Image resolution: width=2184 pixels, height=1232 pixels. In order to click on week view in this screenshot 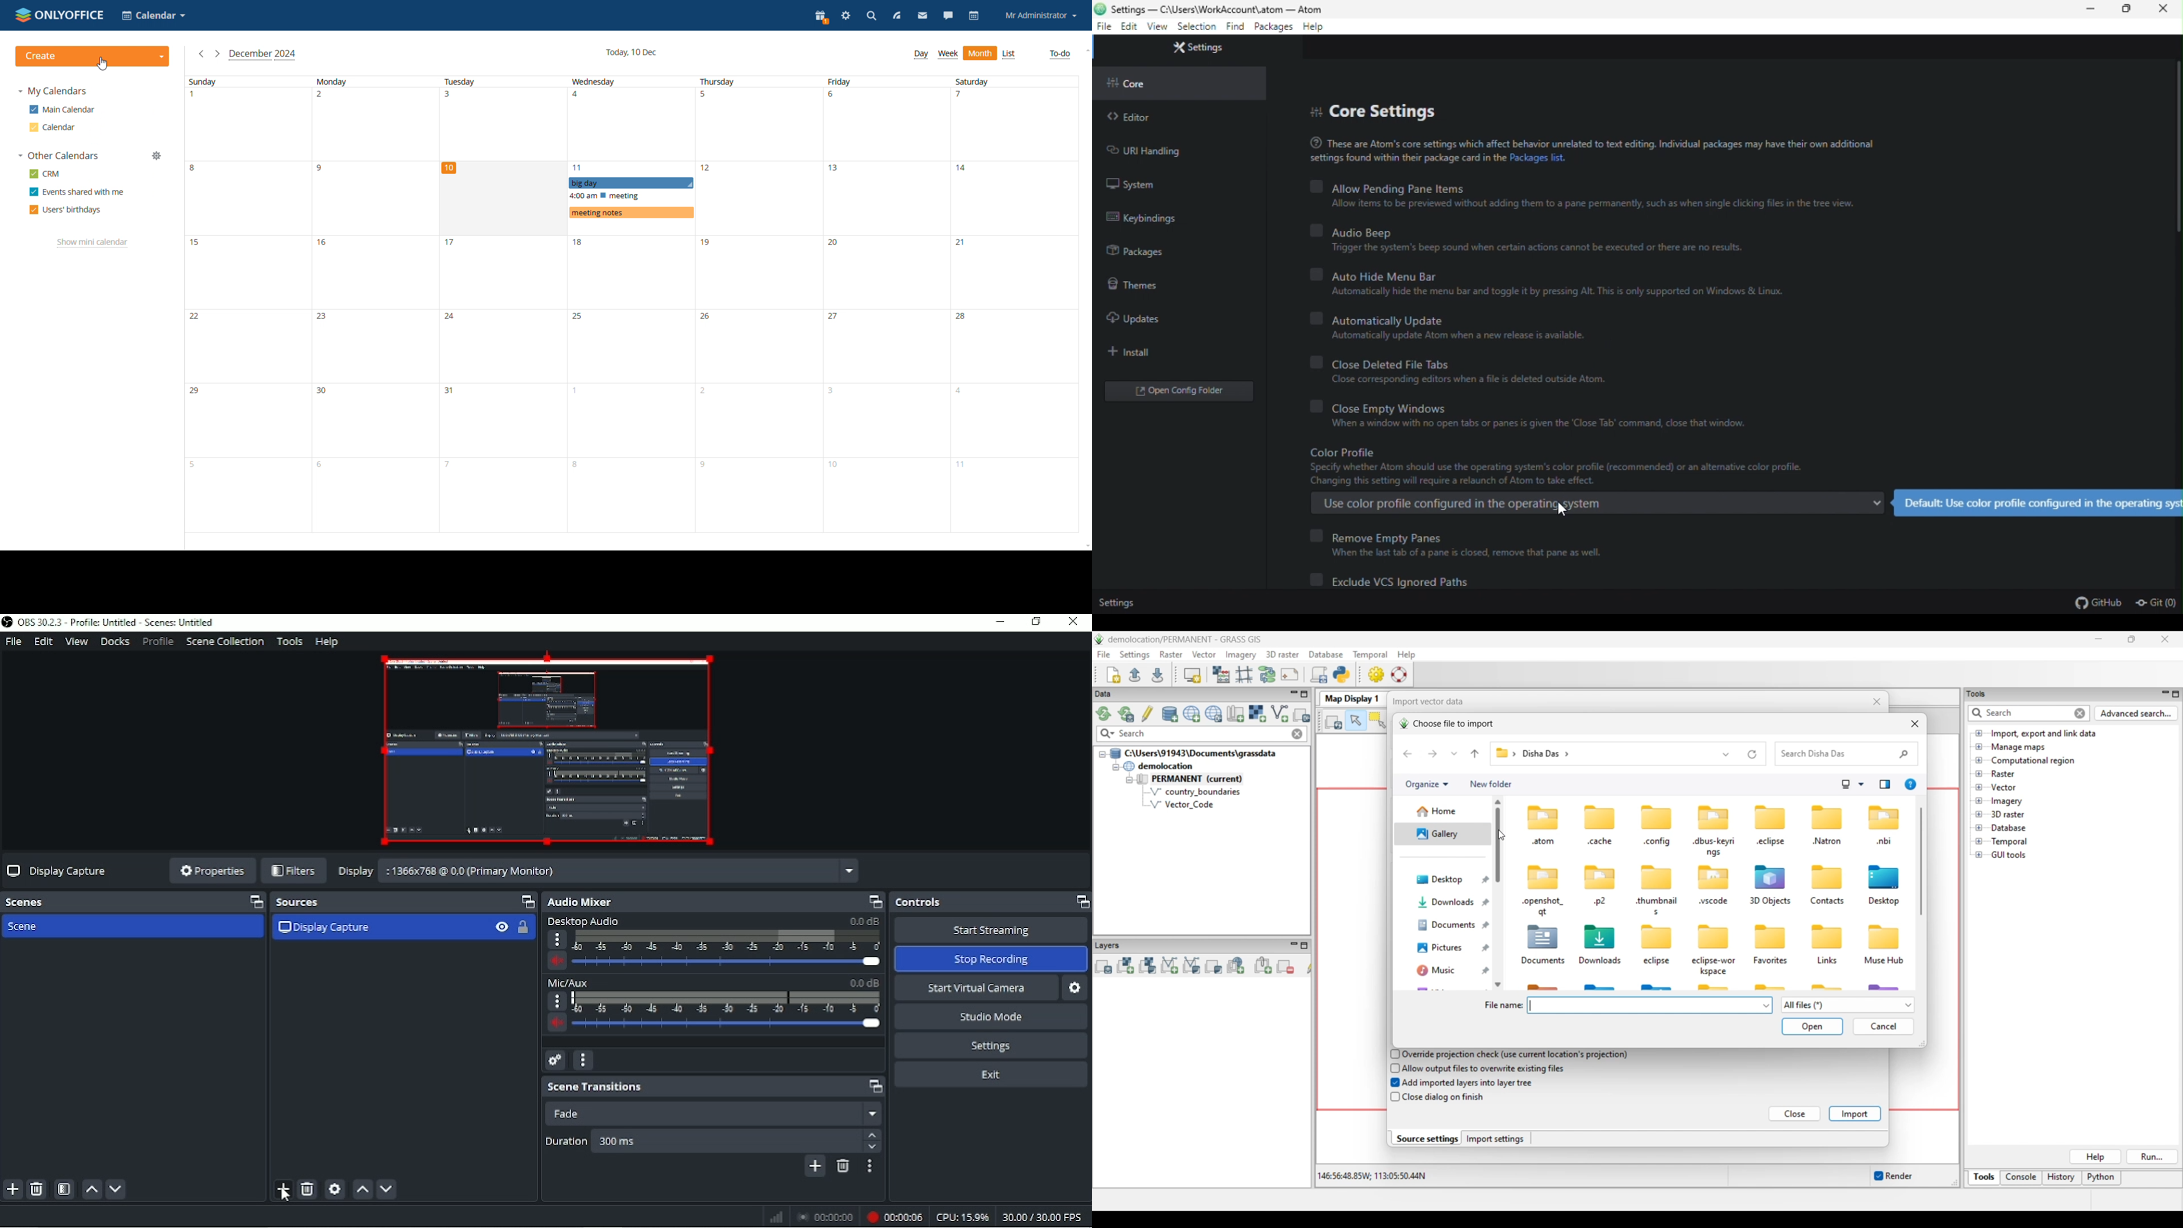, I will do `click(948, 54)`.